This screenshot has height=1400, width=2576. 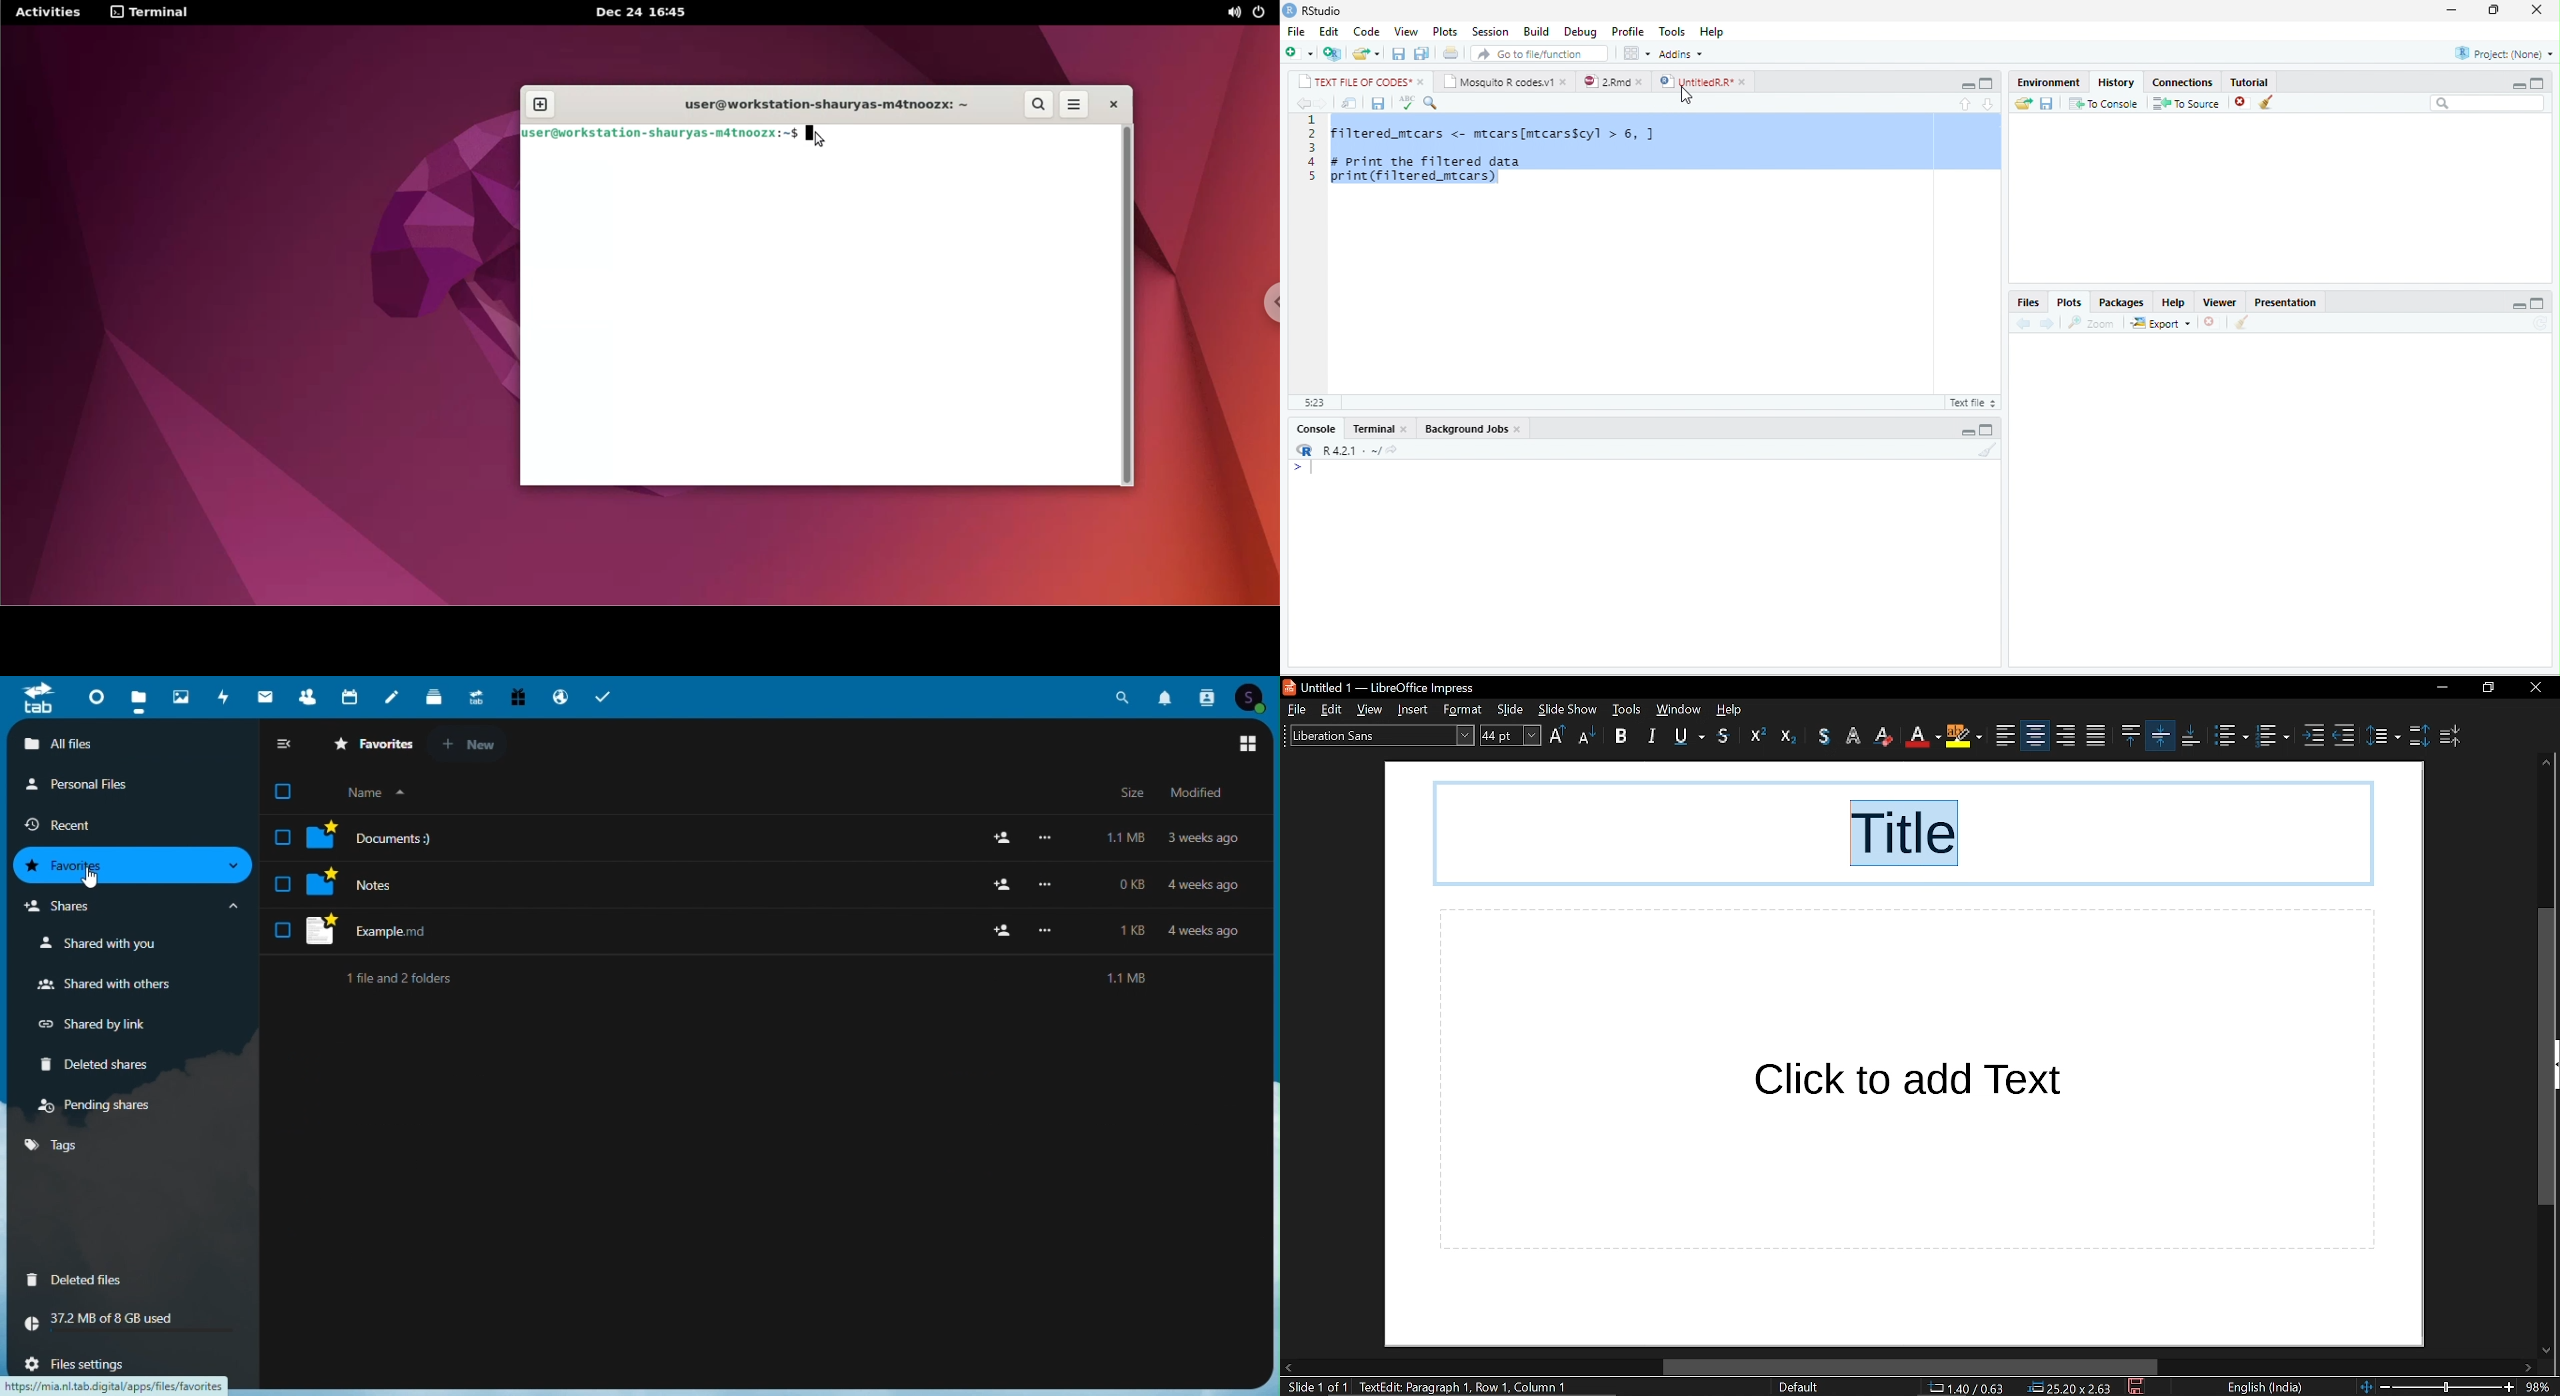 I want to click on minimize, so click(x=2441, y=688).